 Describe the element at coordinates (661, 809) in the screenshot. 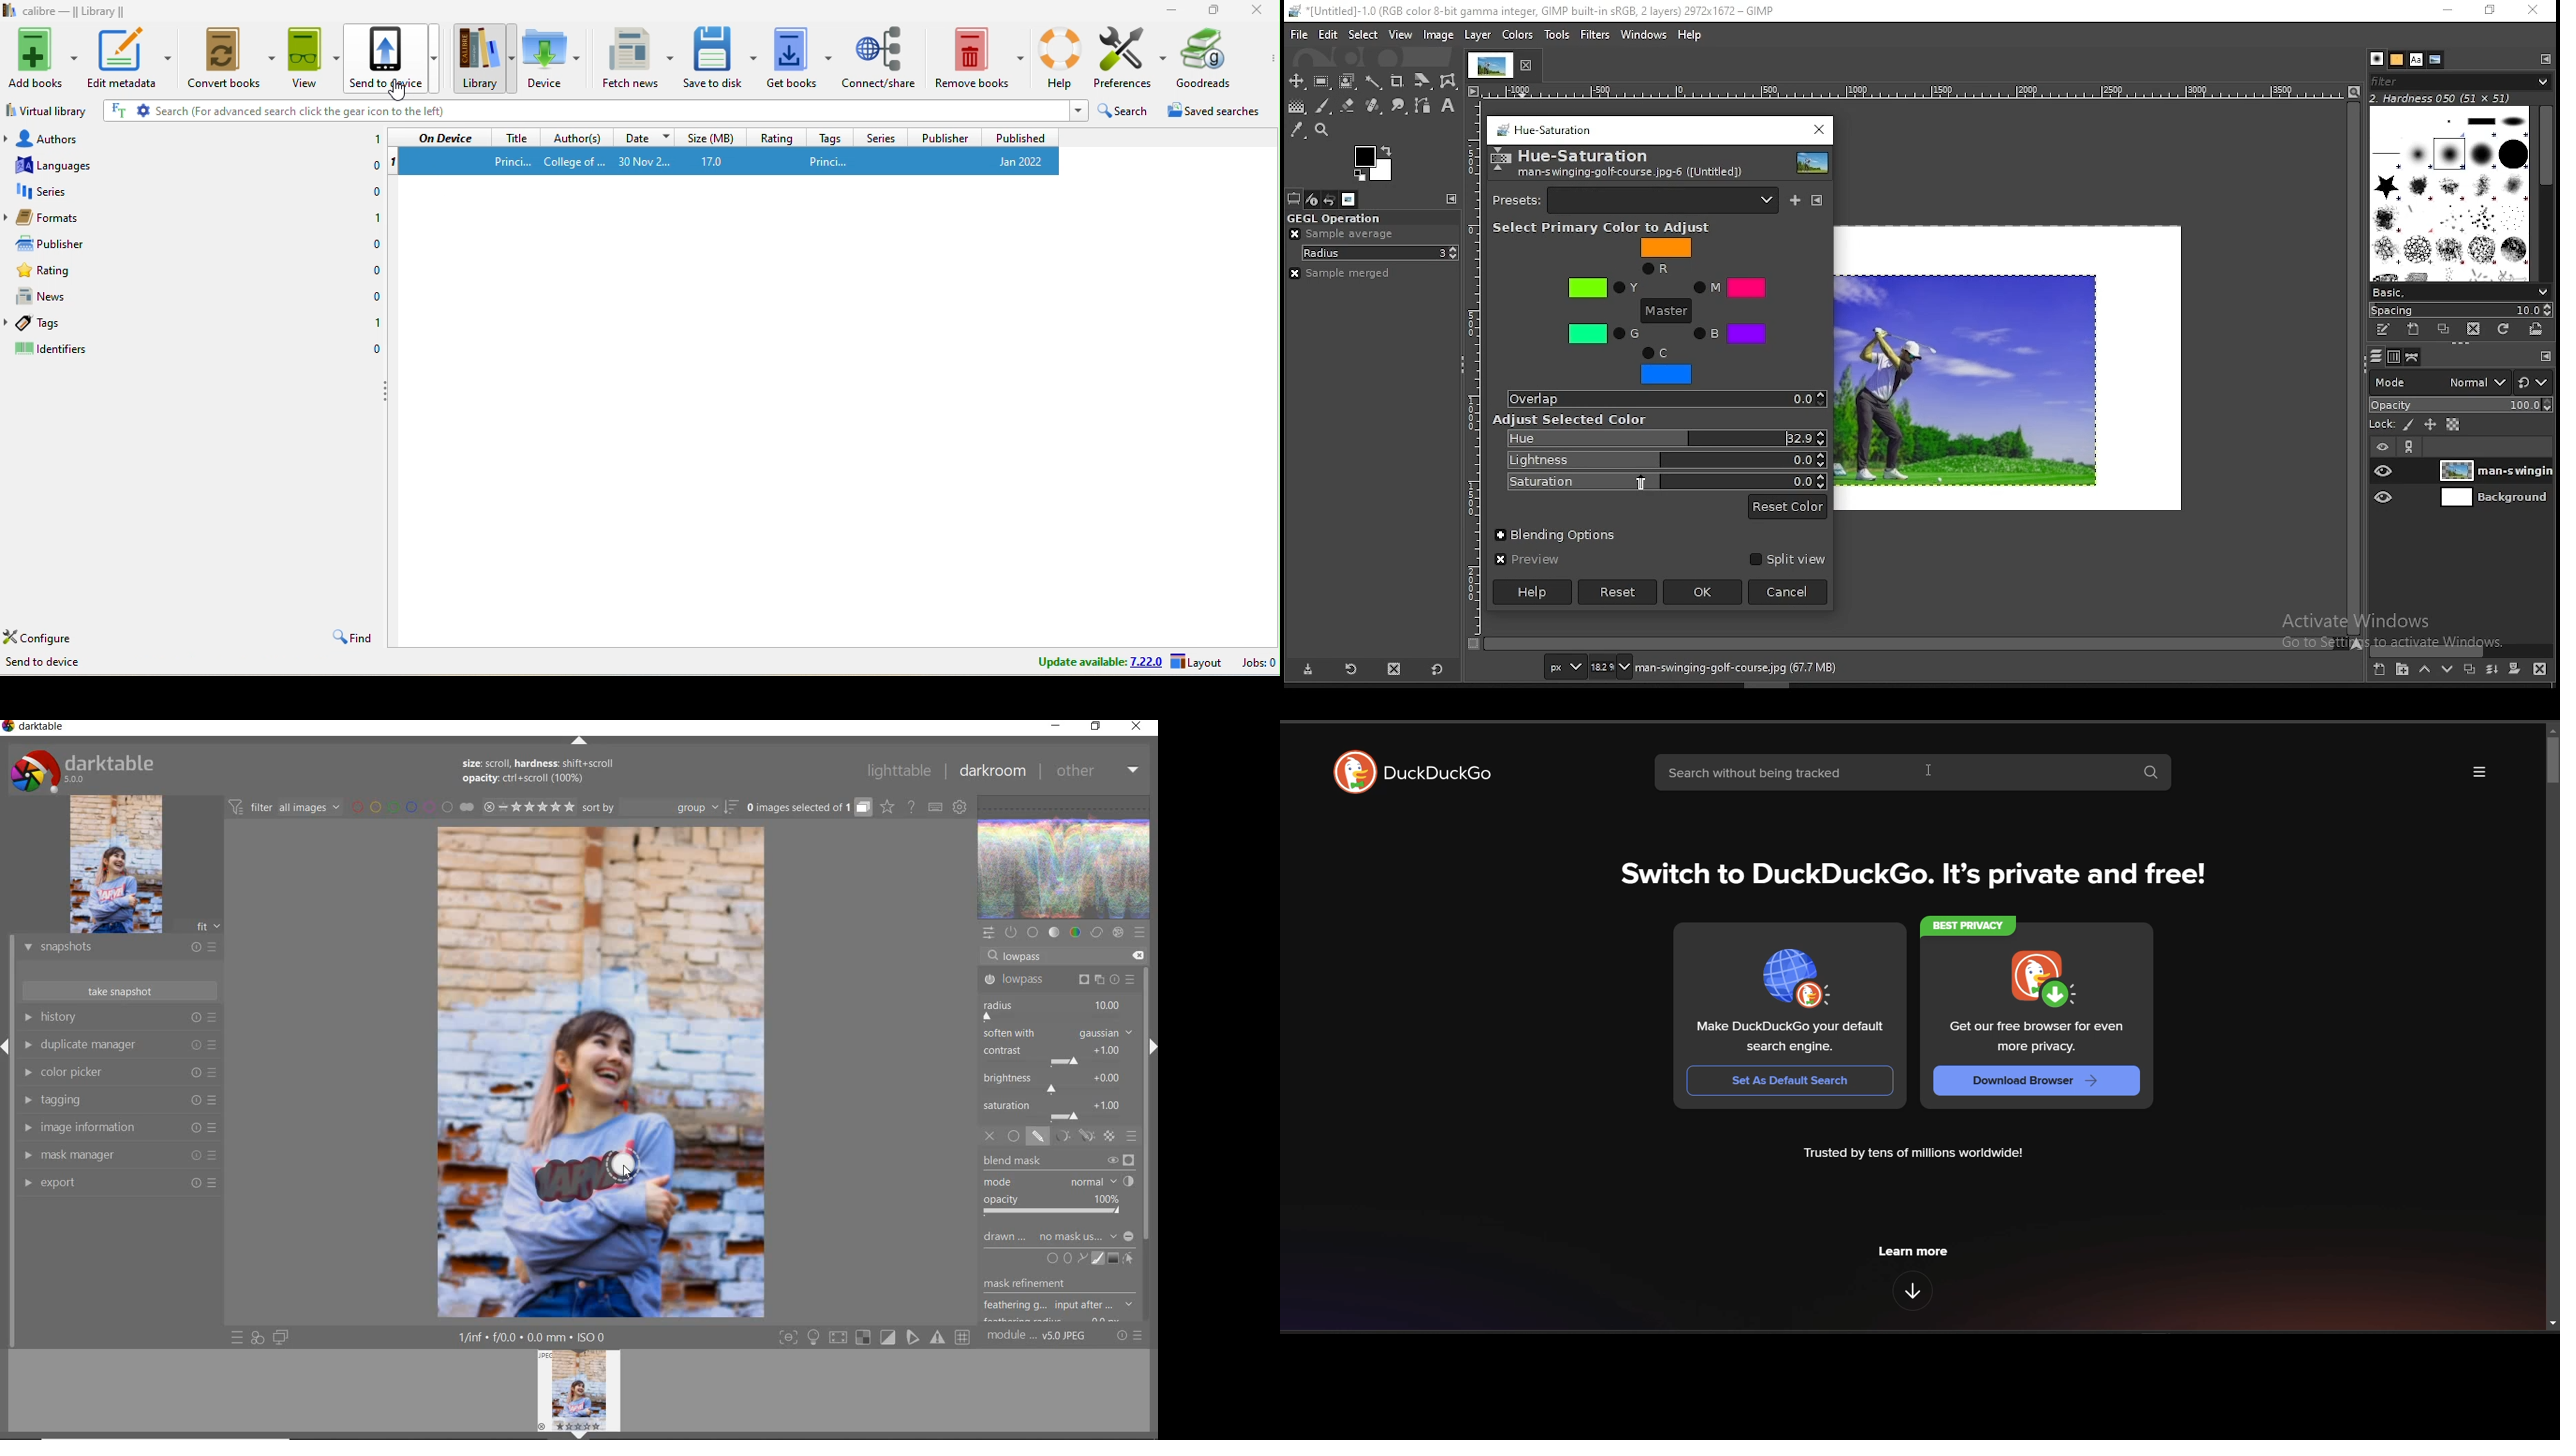

I see `sort` at that location.